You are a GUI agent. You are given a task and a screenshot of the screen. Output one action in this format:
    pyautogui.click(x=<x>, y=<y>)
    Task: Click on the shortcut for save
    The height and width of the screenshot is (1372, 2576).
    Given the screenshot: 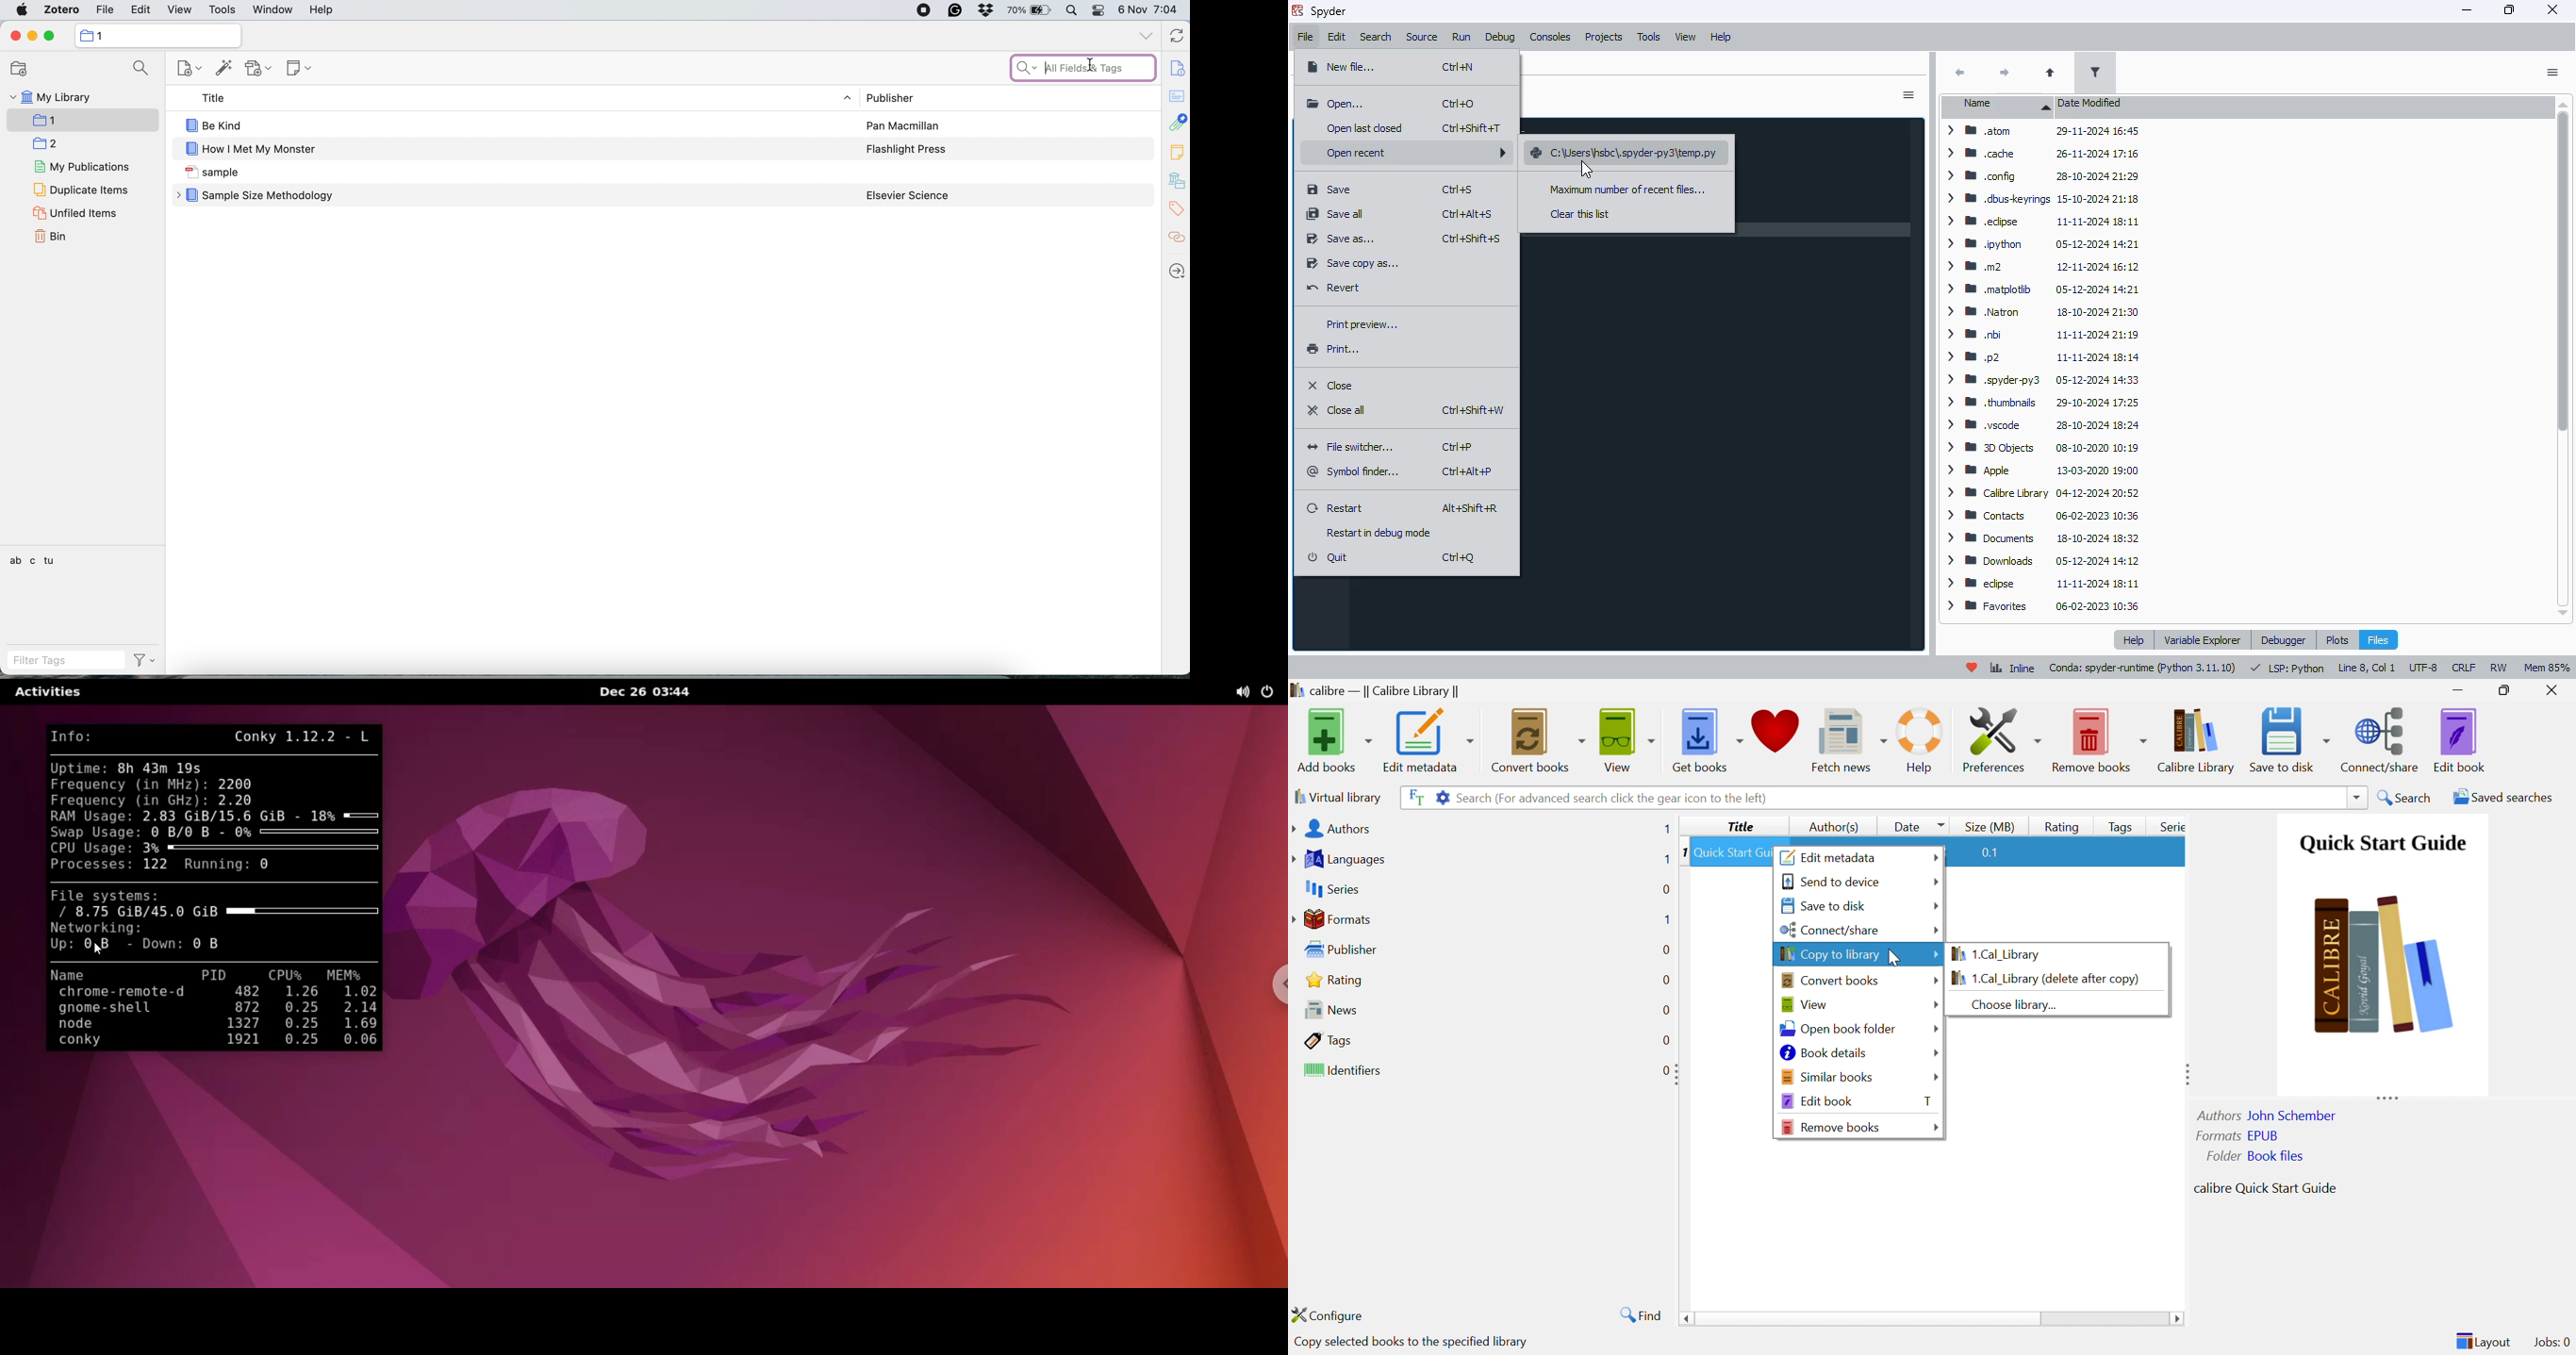 What is the action you would take?
    pyautogui.click(x=1459, y=190)
    